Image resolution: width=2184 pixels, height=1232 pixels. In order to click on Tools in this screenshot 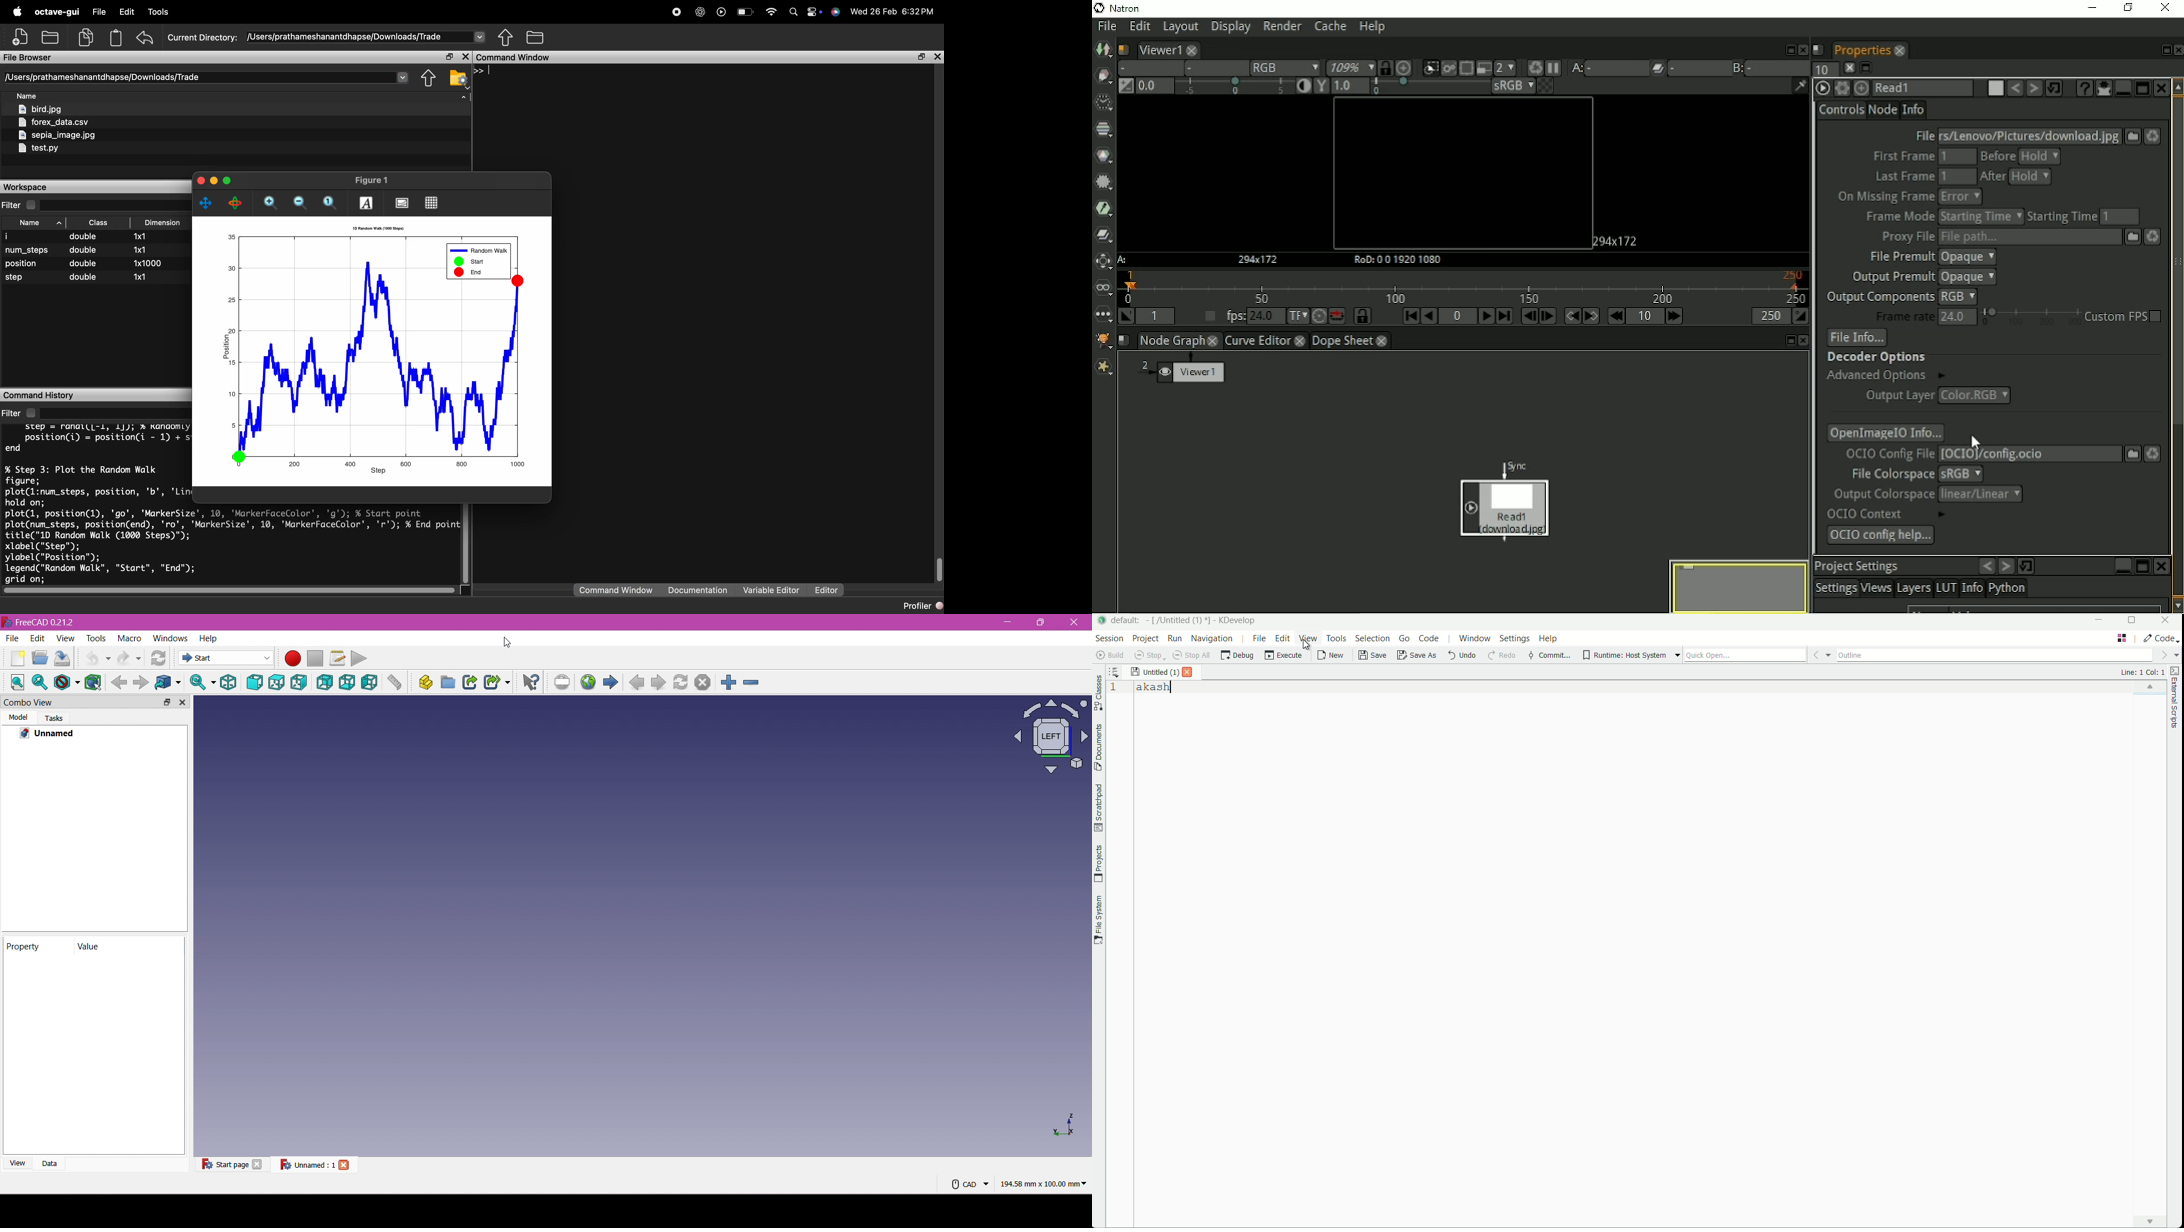, I will do `click(97, 637)`.